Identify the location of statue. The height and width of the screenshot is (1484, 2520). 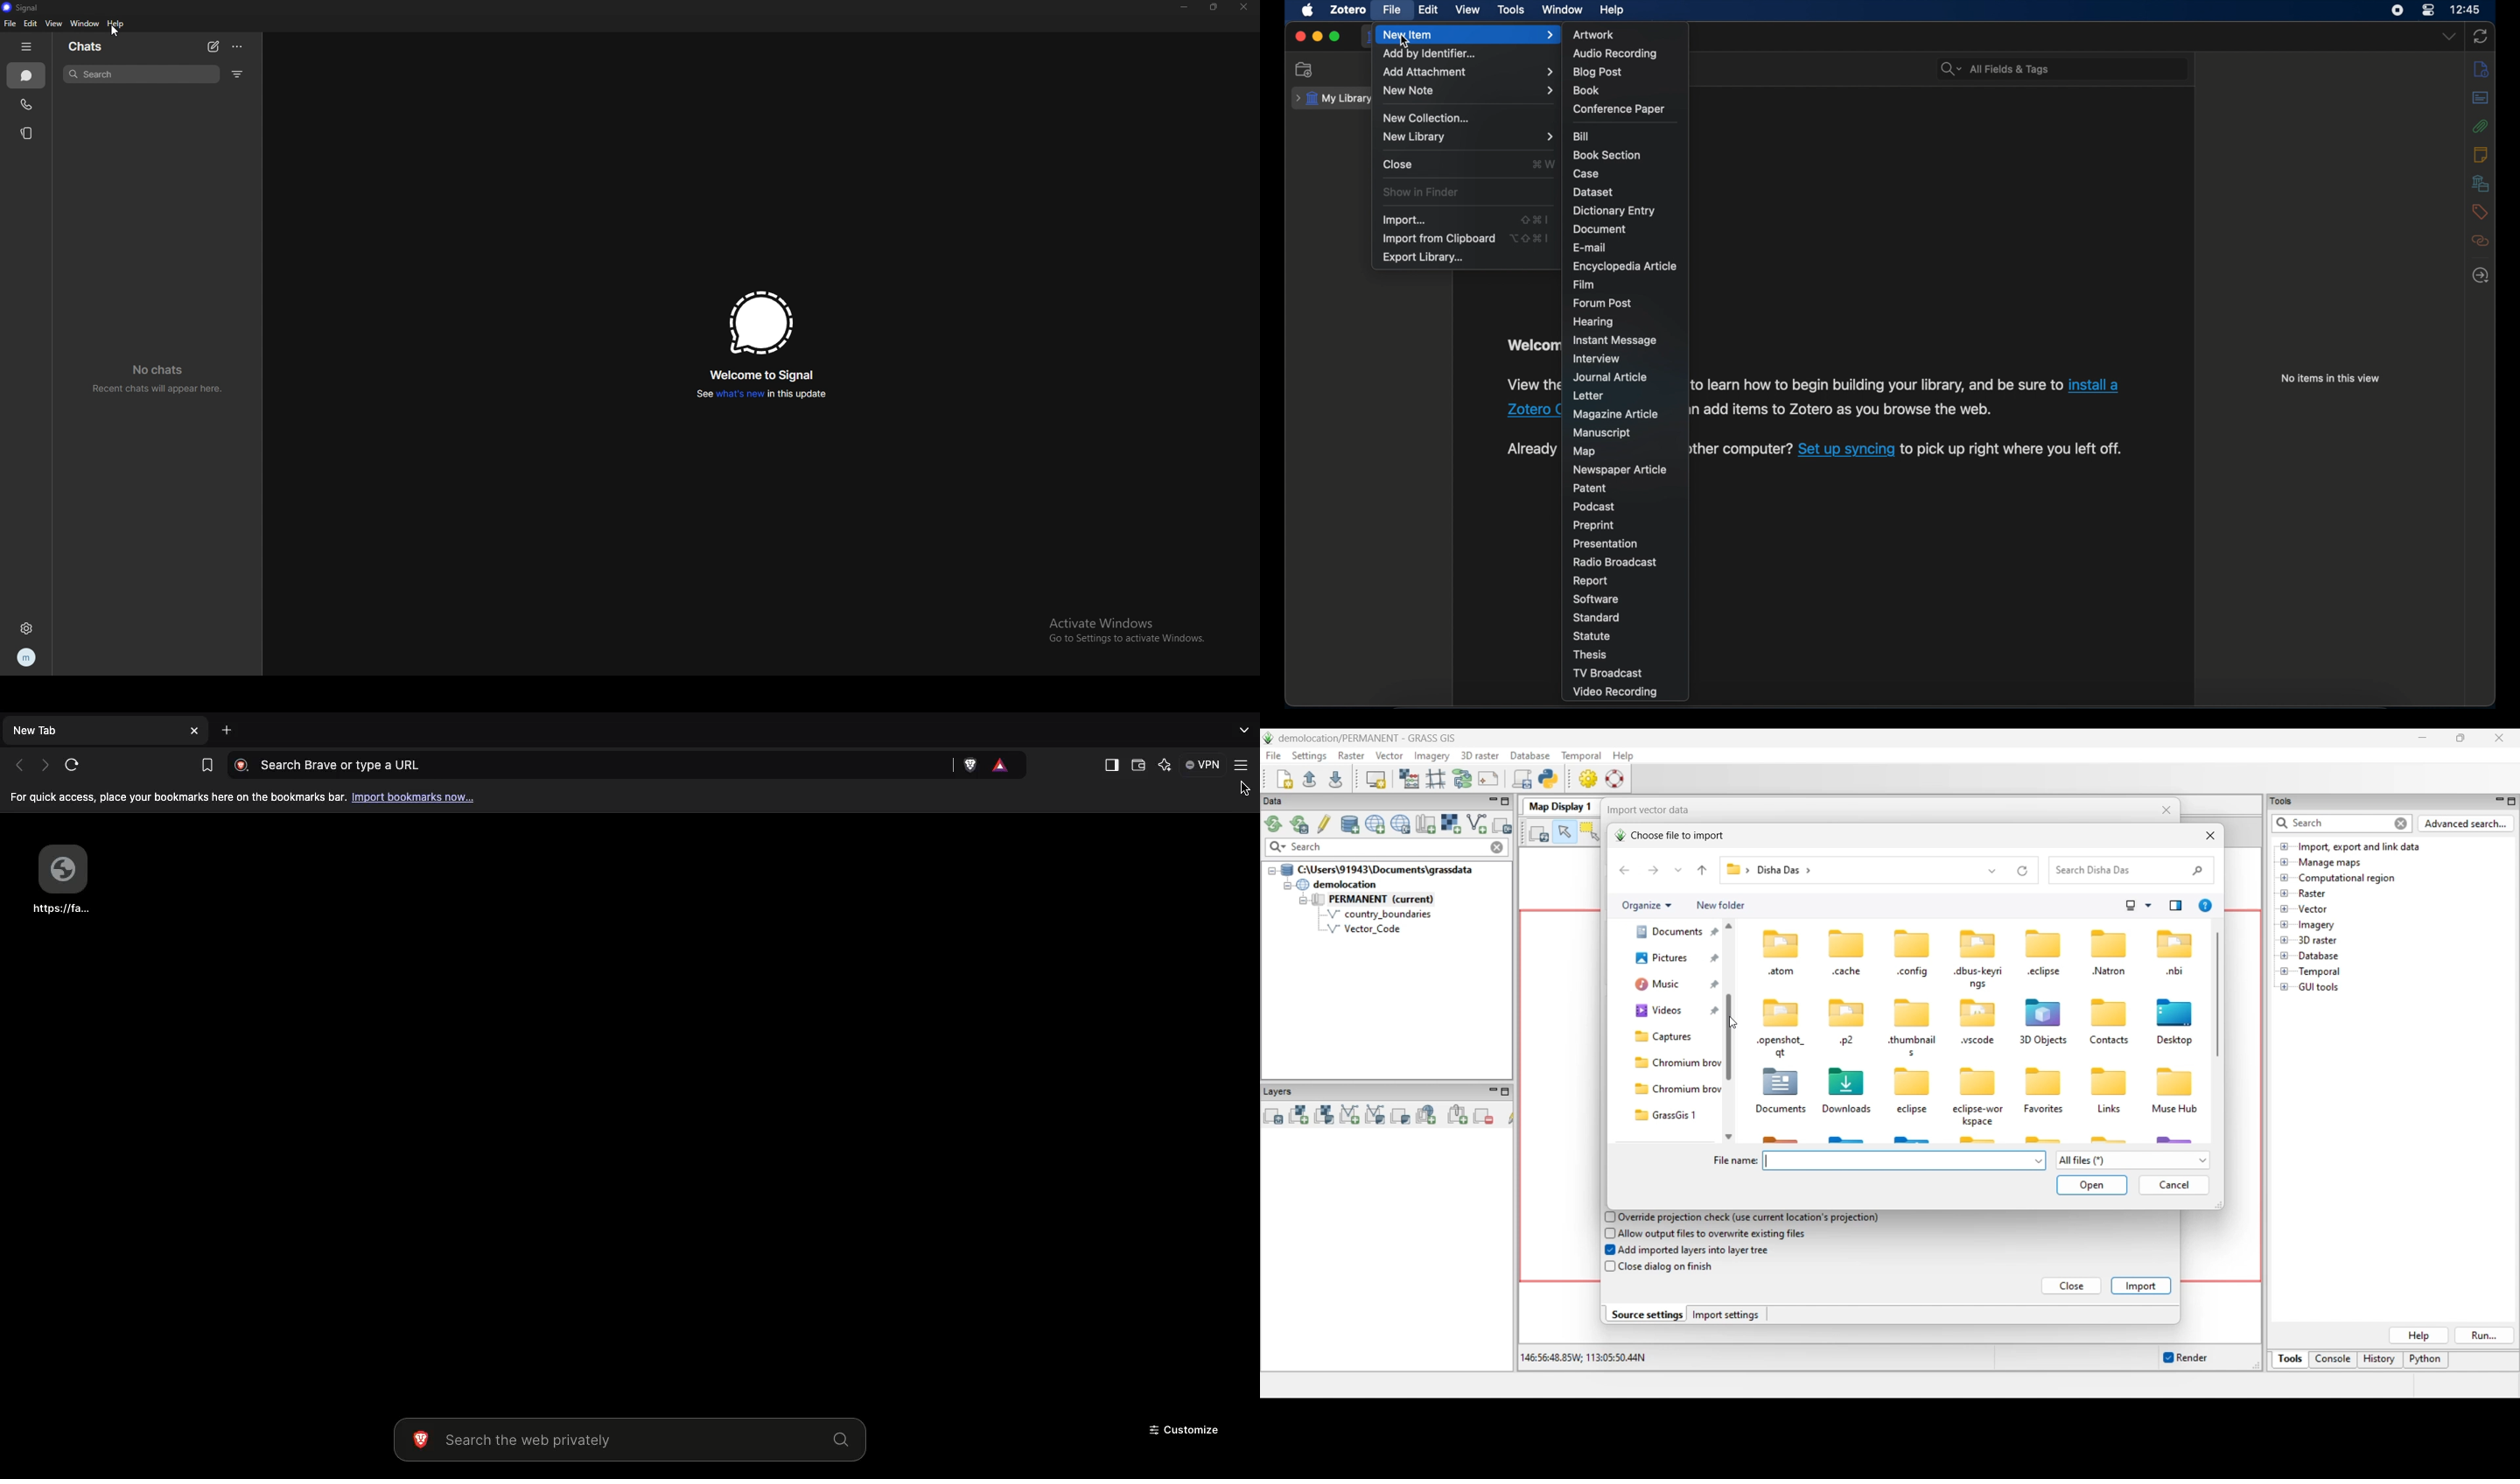
(1591, 635).